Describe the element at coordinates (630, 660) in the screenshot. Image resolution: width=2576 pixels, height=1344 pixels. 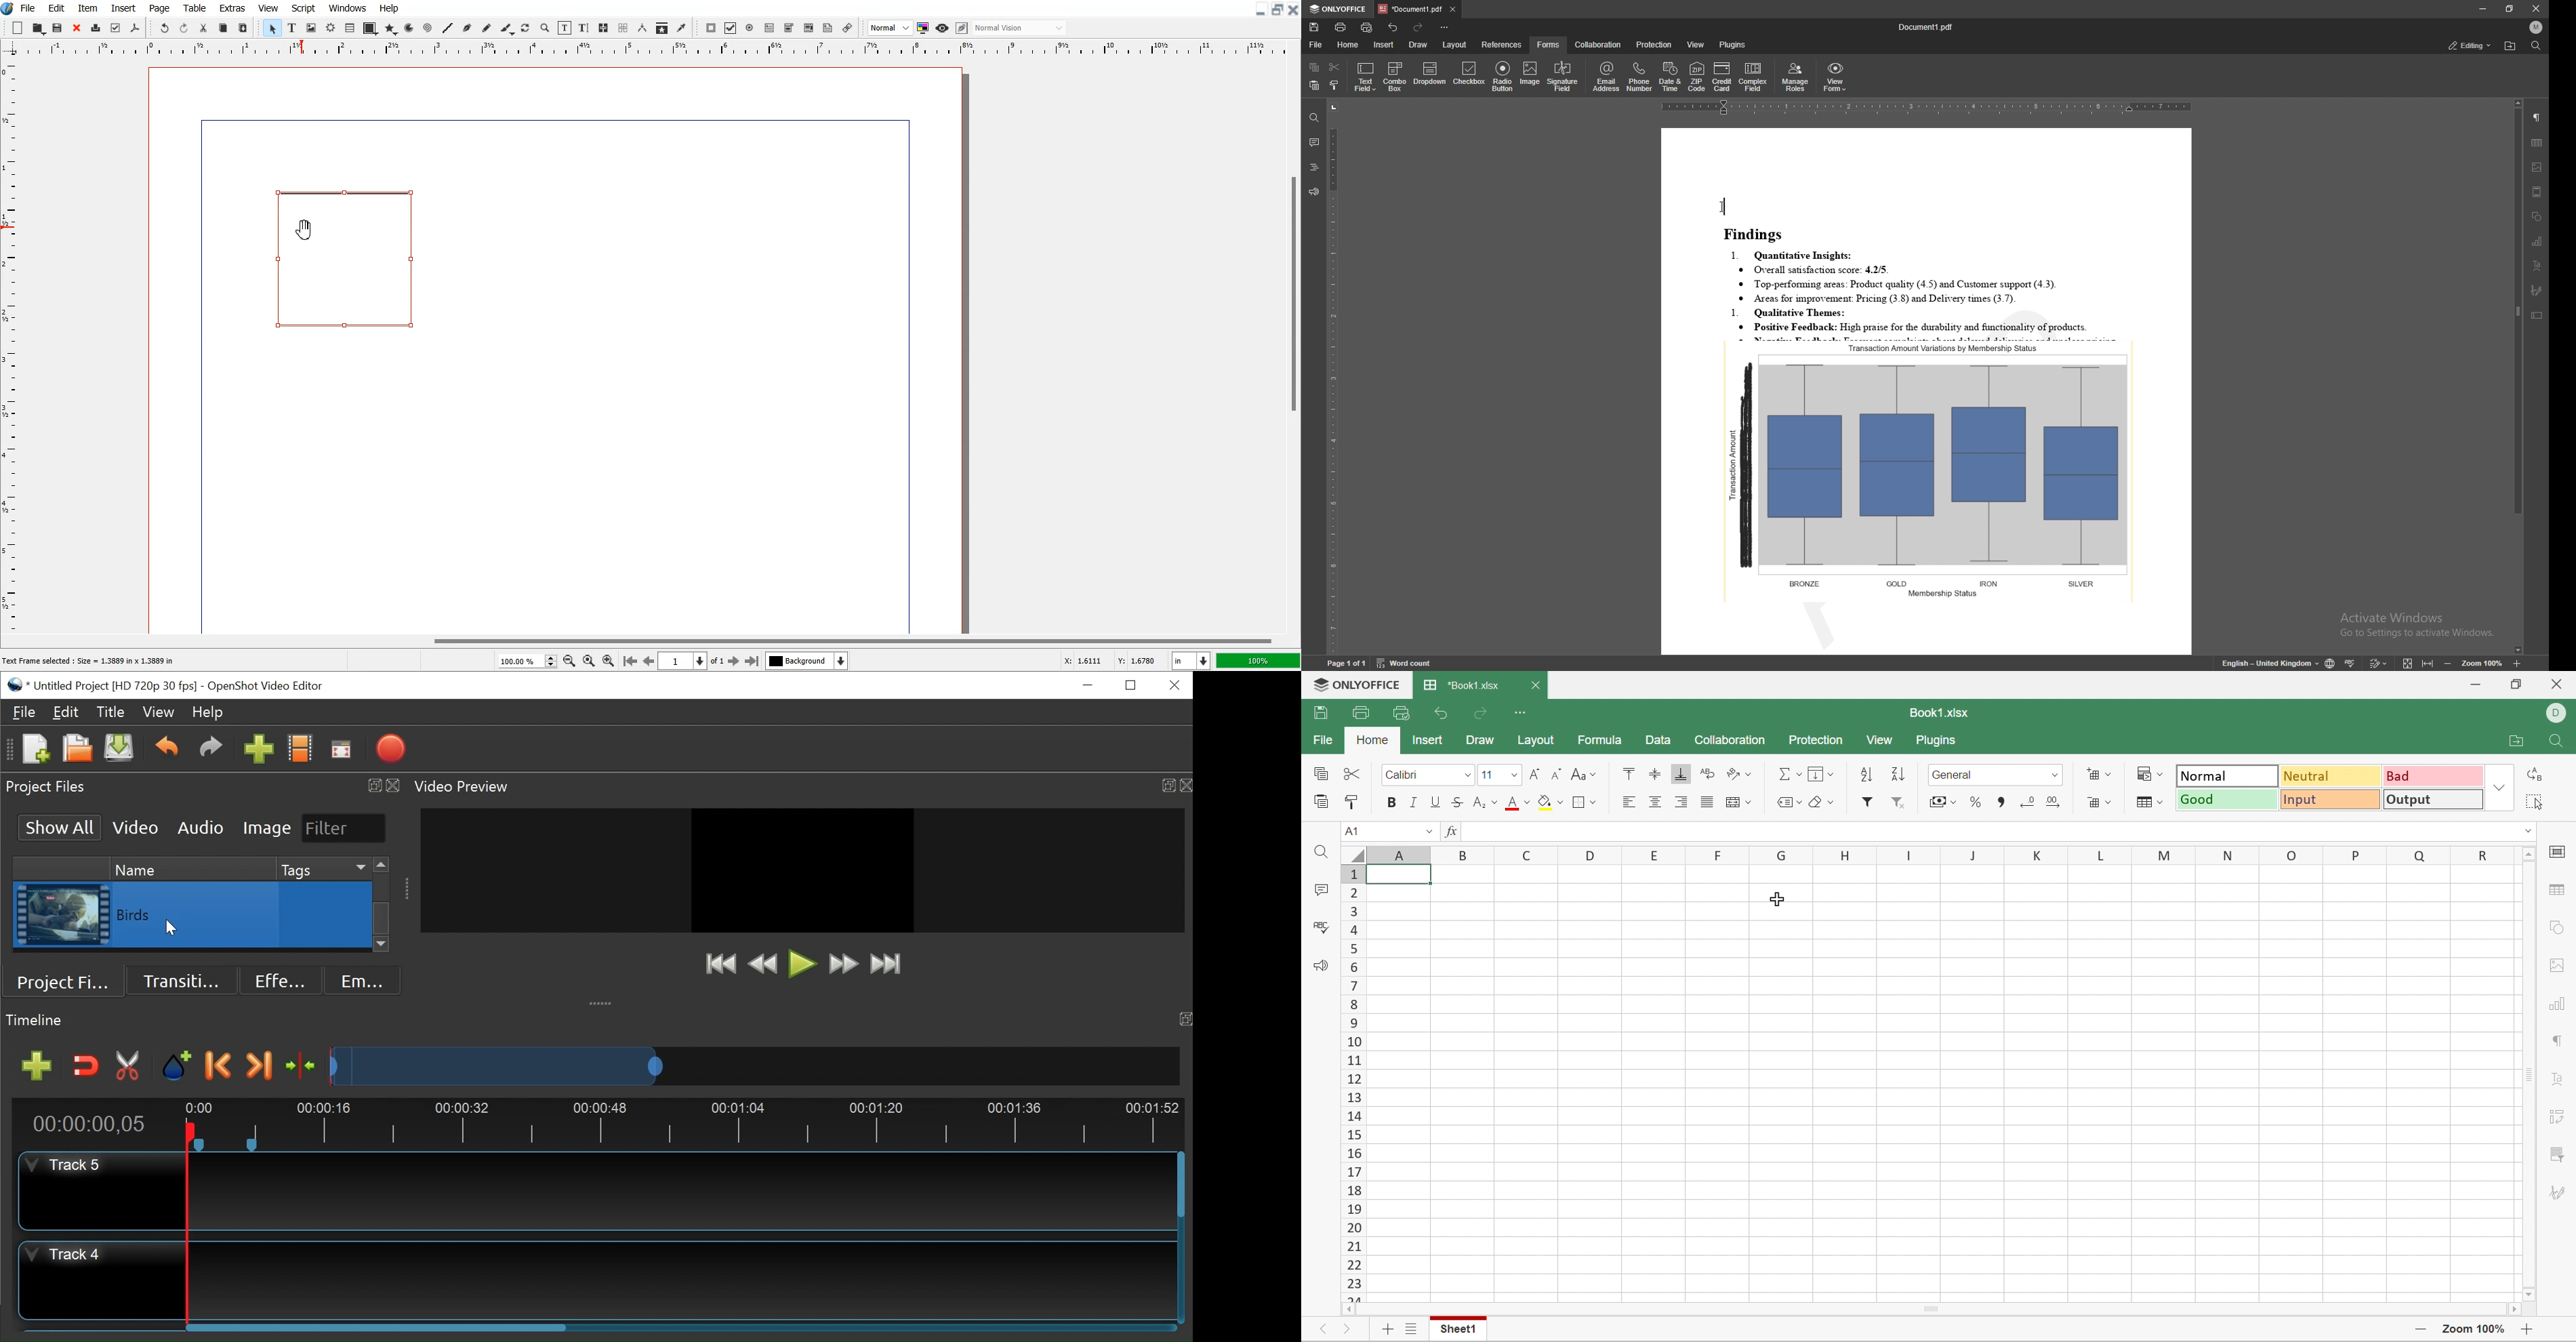
I see `Go to First Page` at that location.